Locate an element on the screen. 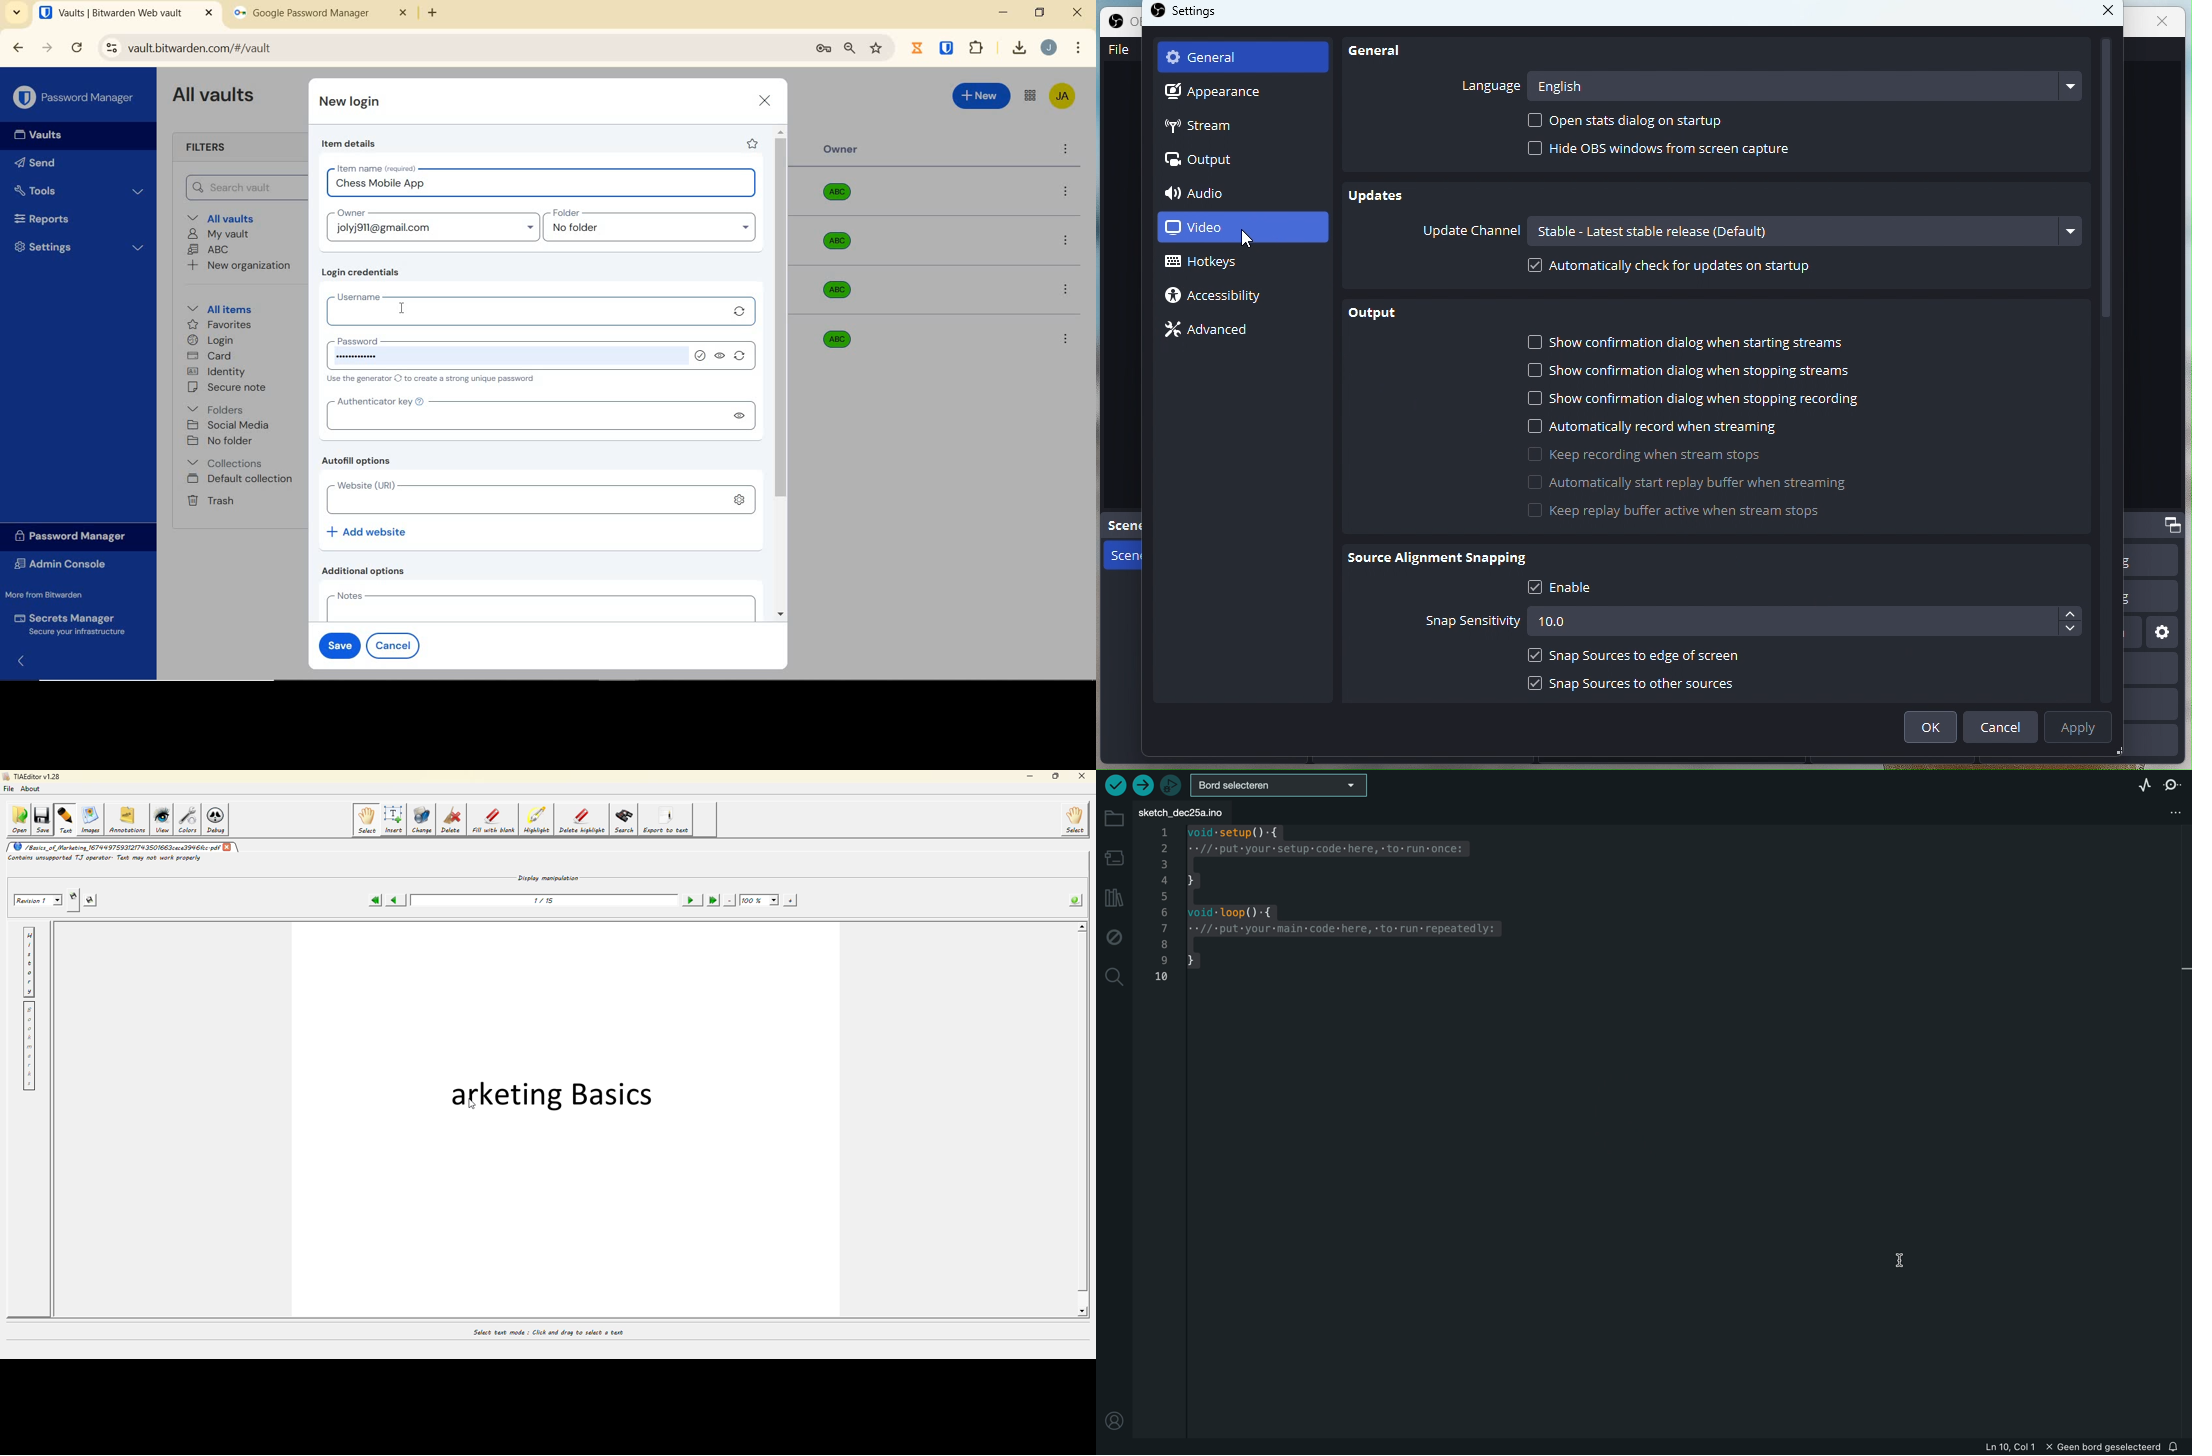 This screenshot has height=1456, width=2212. Stream is located at coordinates (1239, 127).